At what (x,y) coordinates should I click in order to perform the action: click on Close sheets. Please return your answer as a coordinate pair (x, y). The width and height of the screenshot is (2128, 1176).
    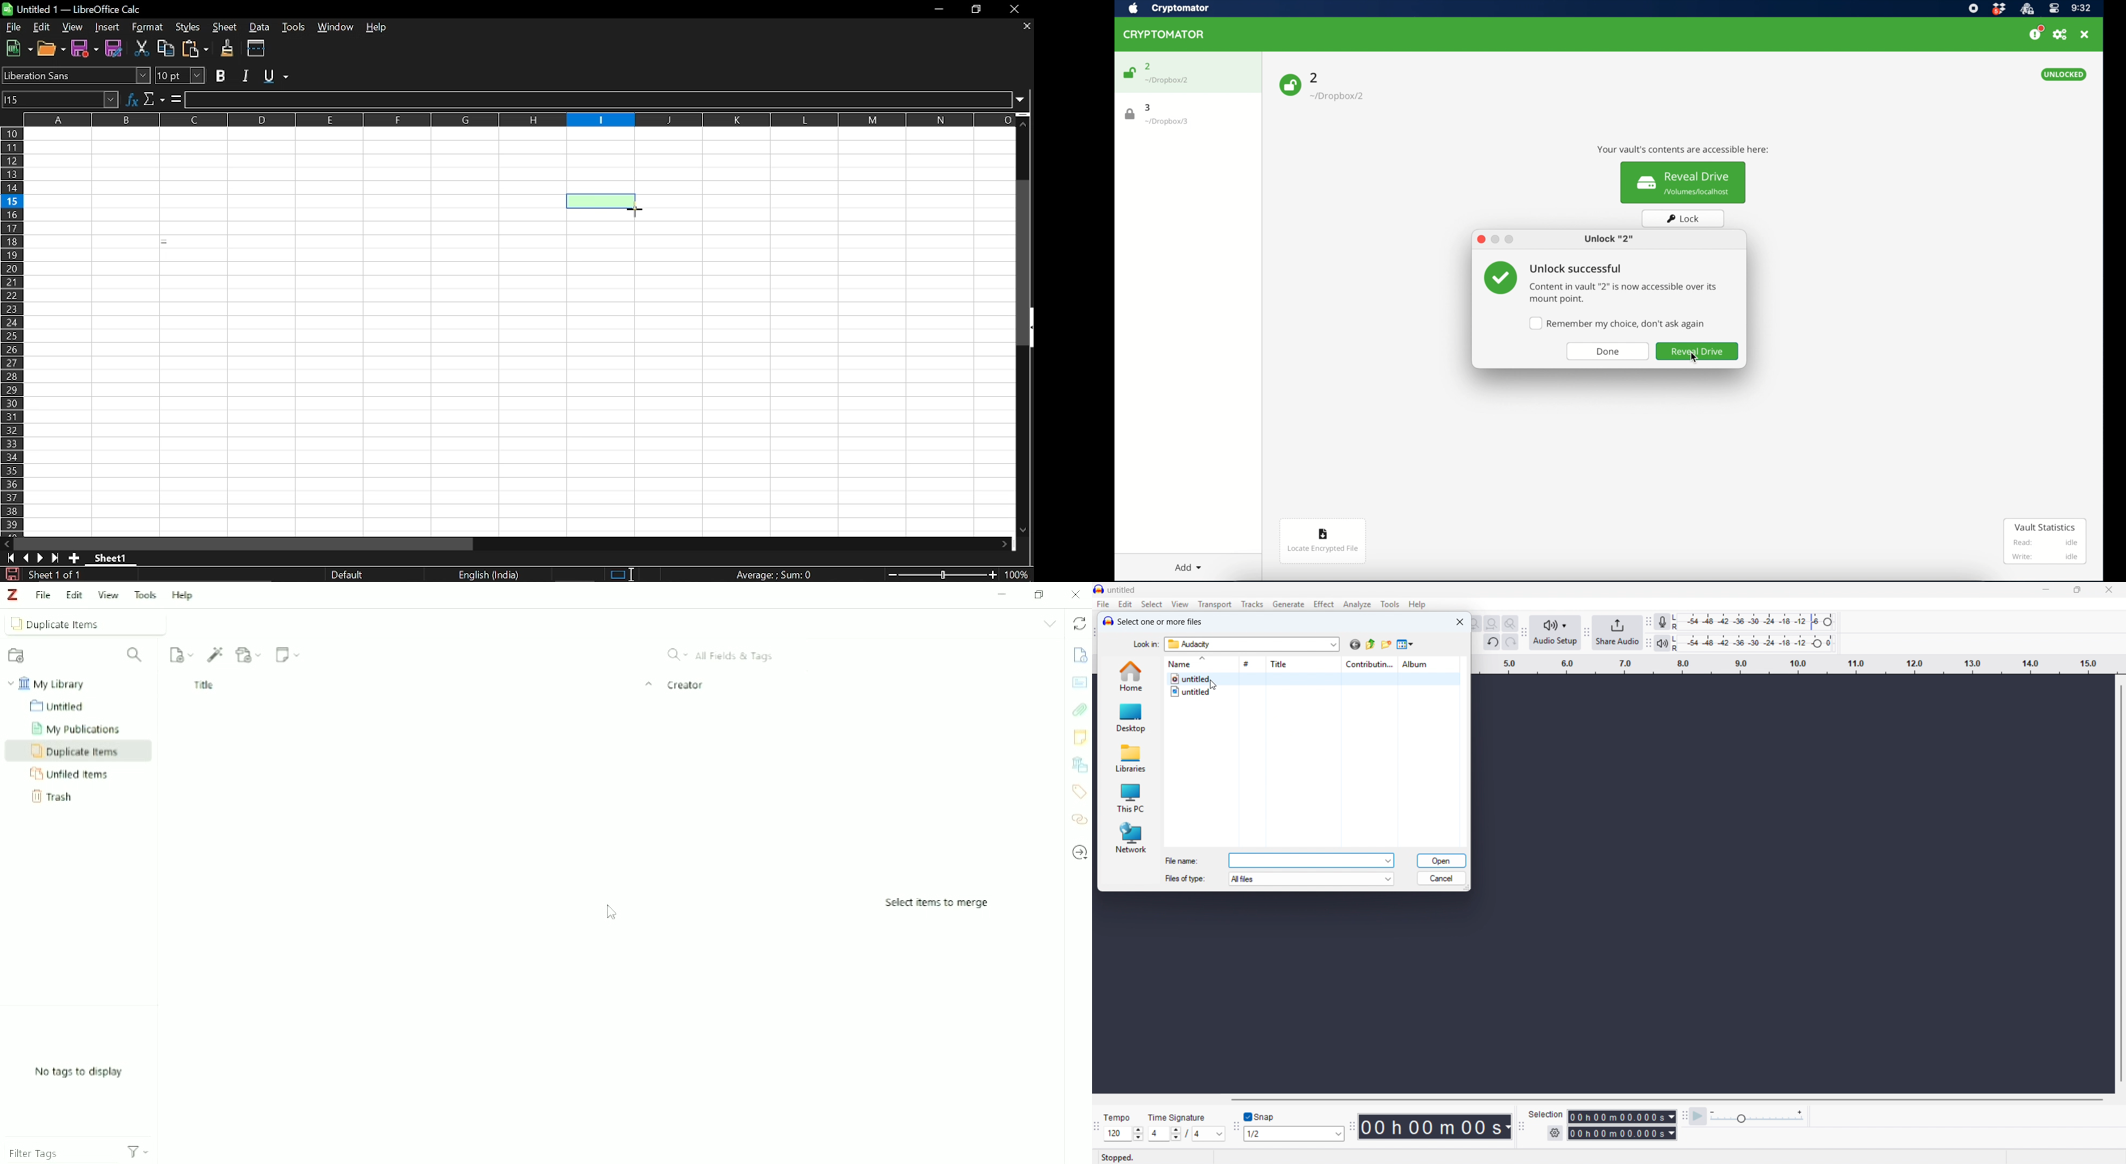
    Looking at the image, I should click on (1026, 27).